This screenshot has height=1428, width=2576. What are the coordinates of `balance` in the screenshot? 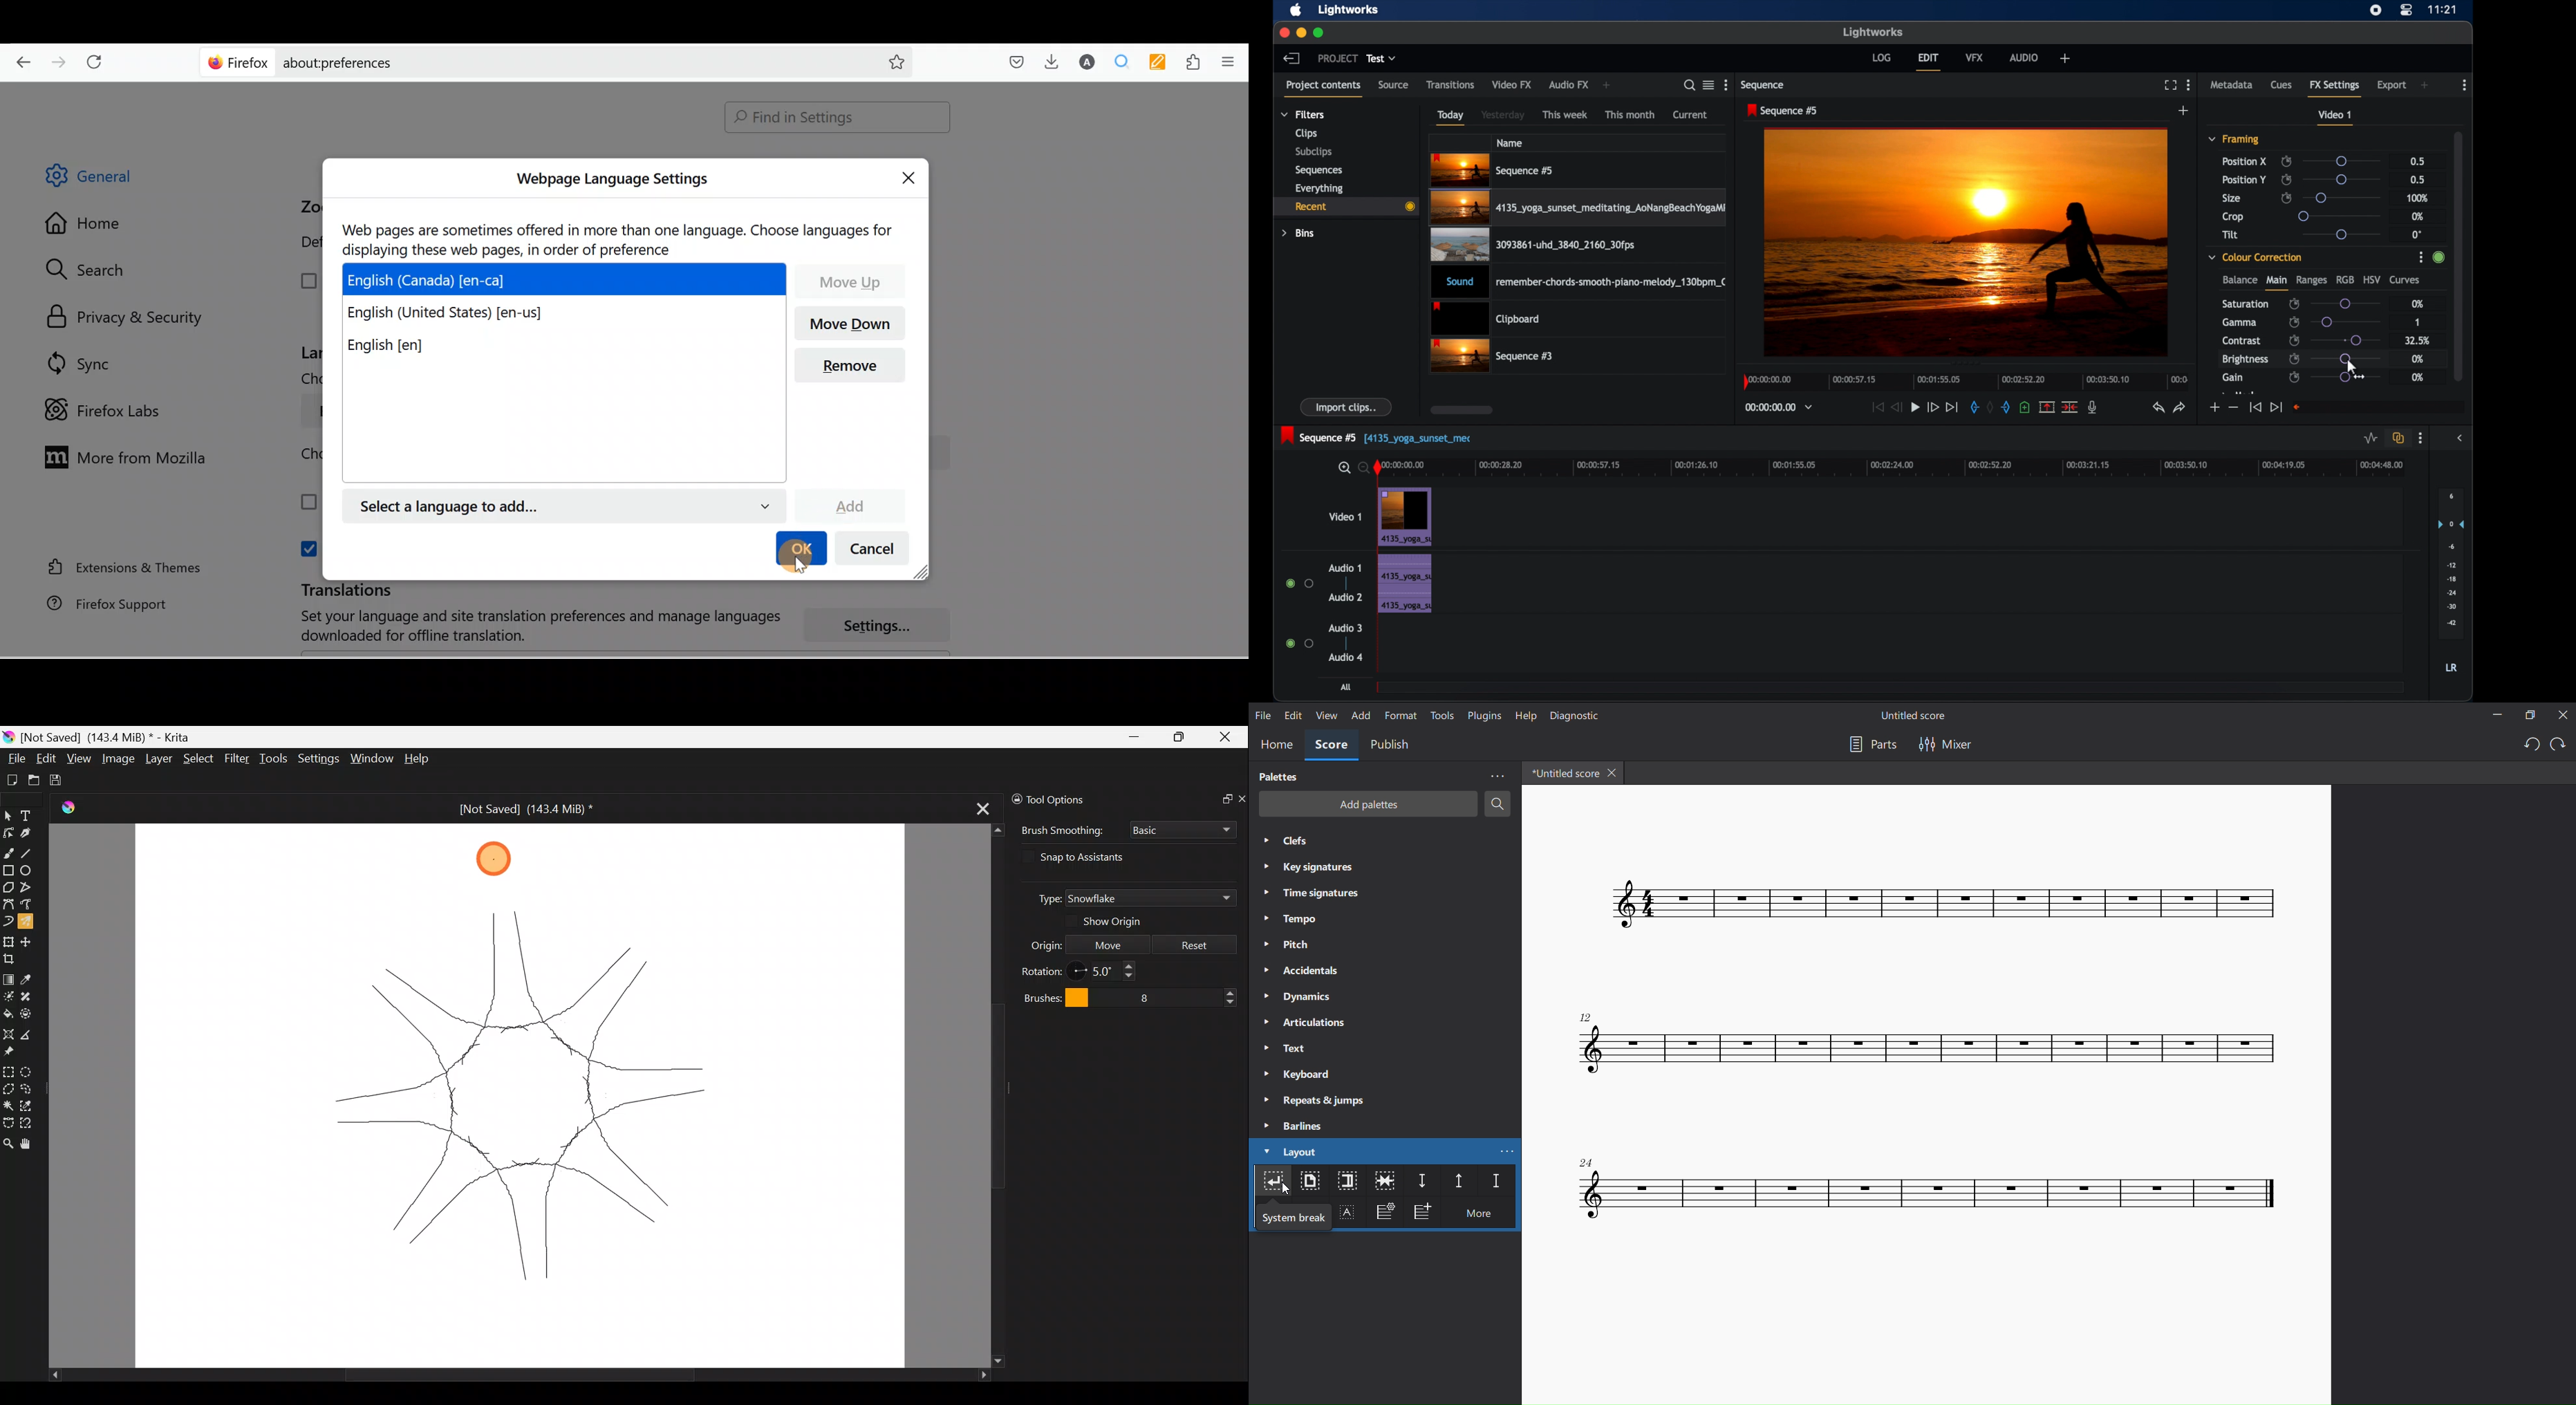 It's located at (2239, 280).